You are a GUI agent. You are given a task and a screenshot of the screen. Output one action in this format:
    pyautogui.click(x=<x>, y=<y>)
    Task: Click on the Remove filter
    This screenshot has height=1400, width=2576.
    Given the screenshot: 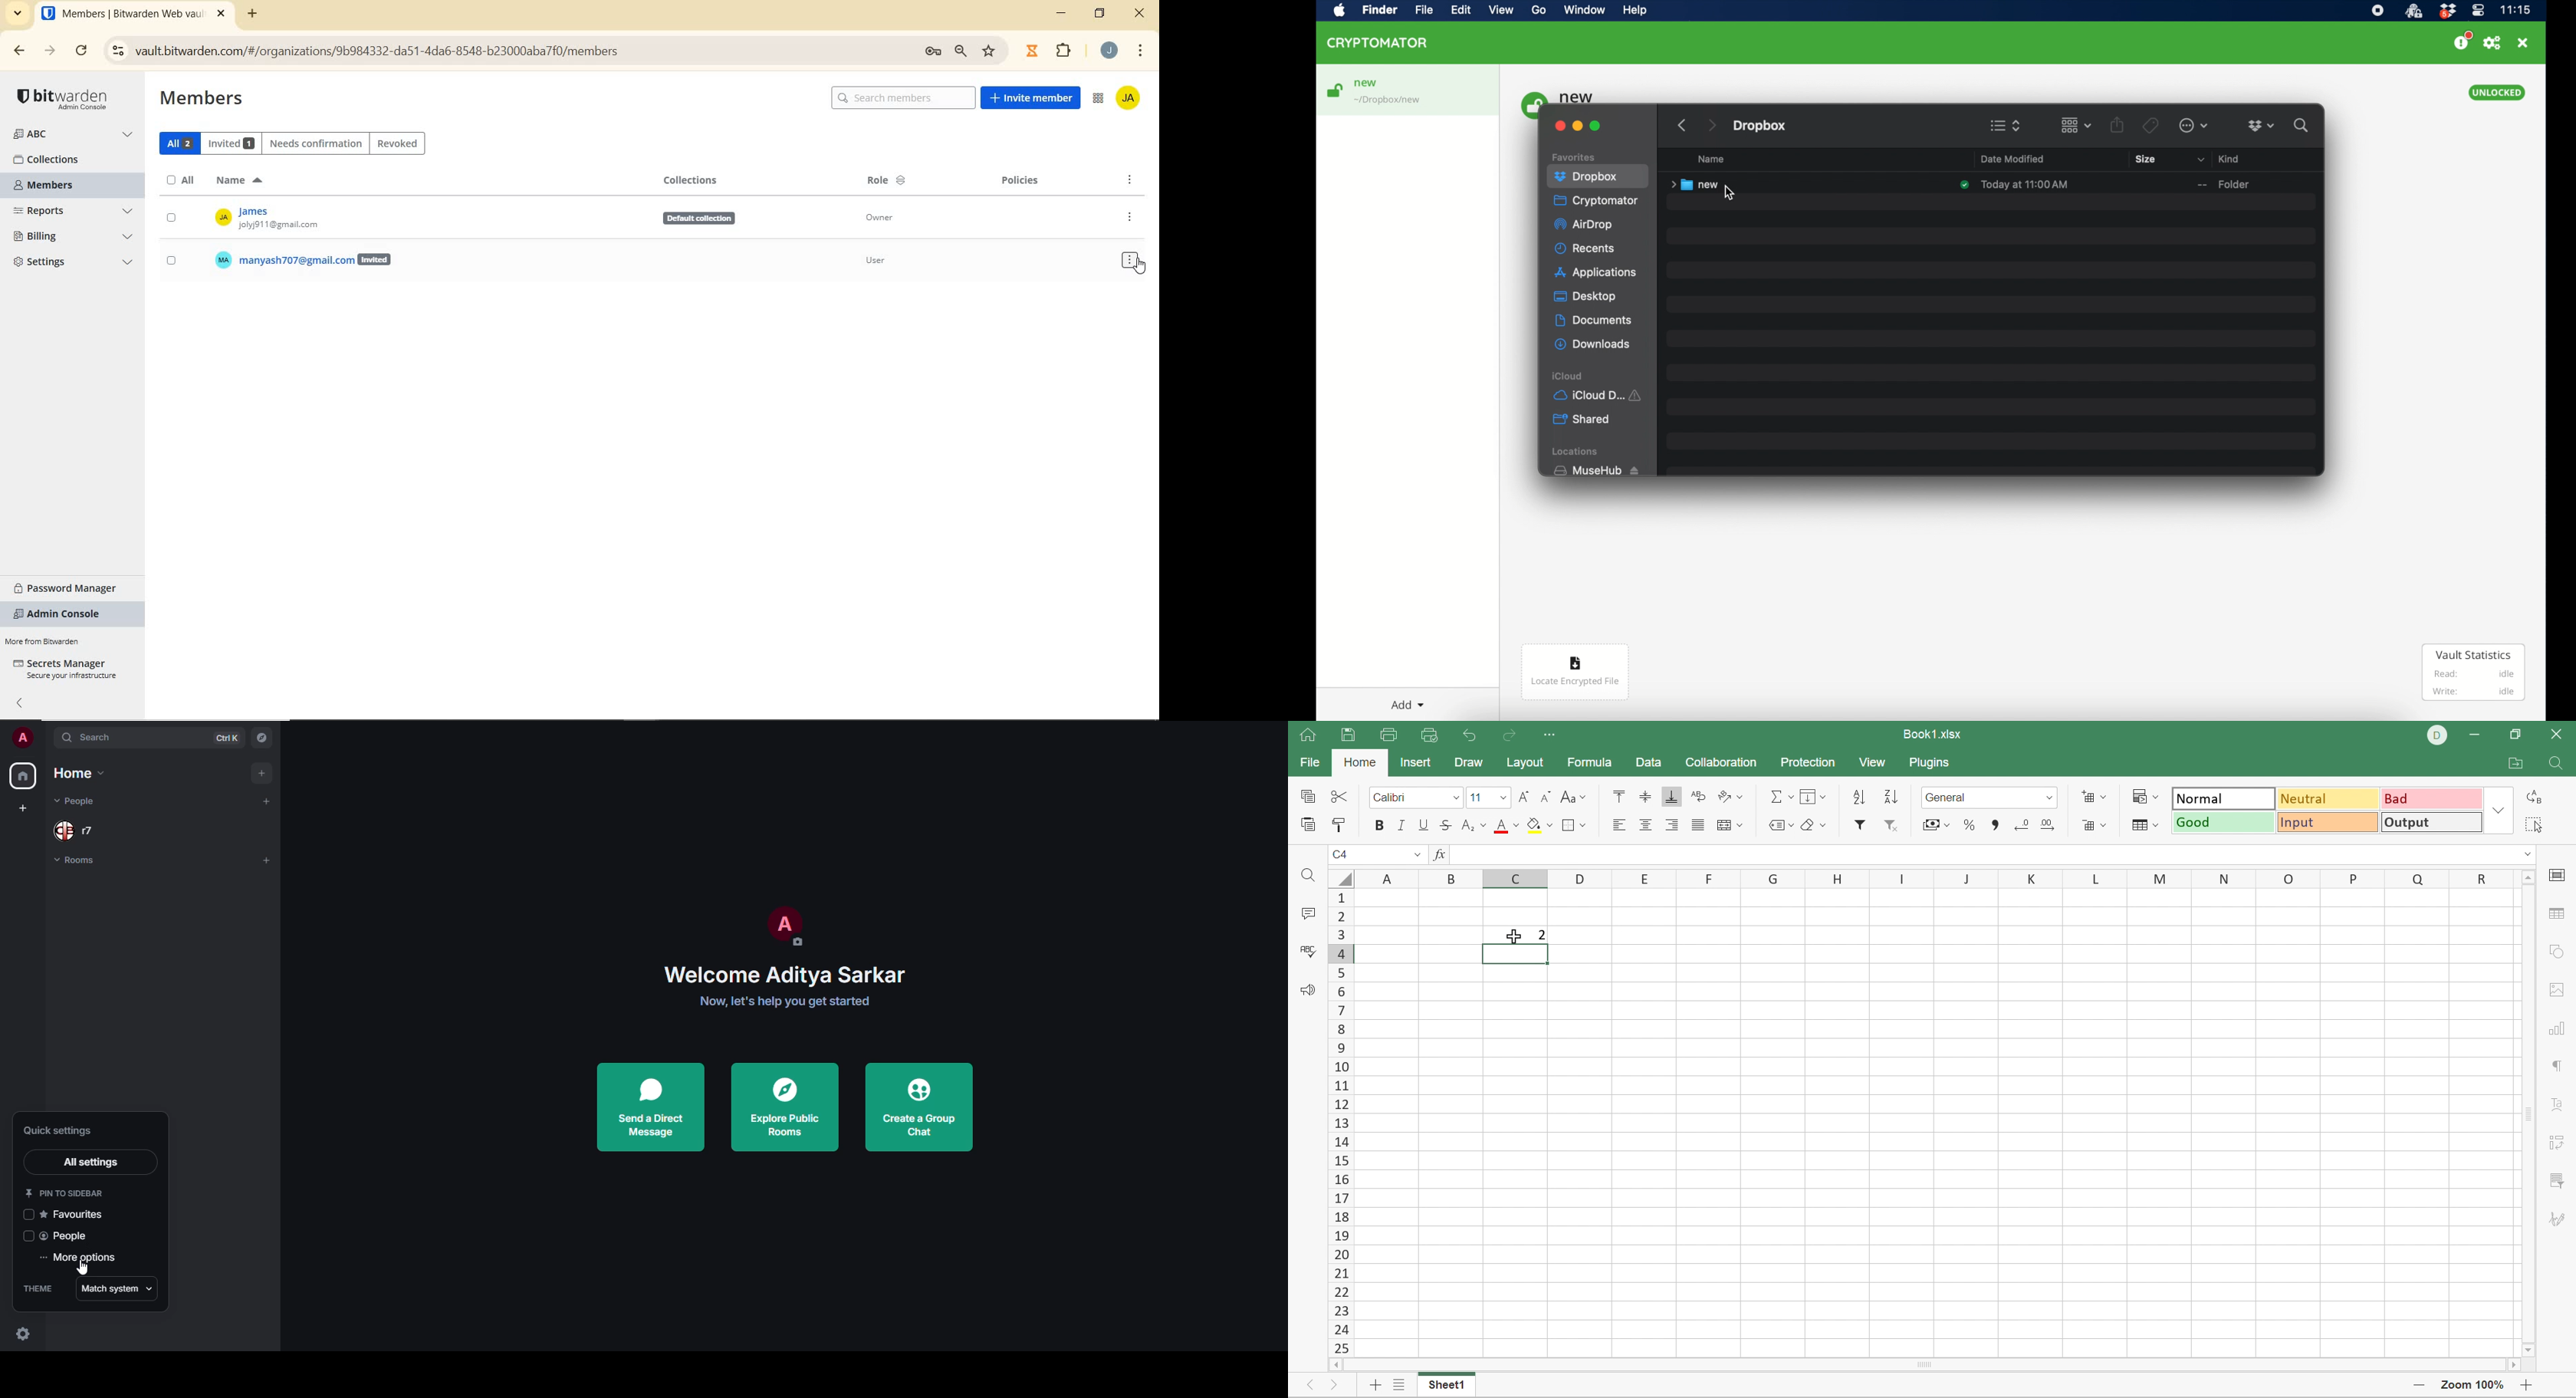 What is the action you would take?
    pyautogui.click(x=1893, y=824)
    